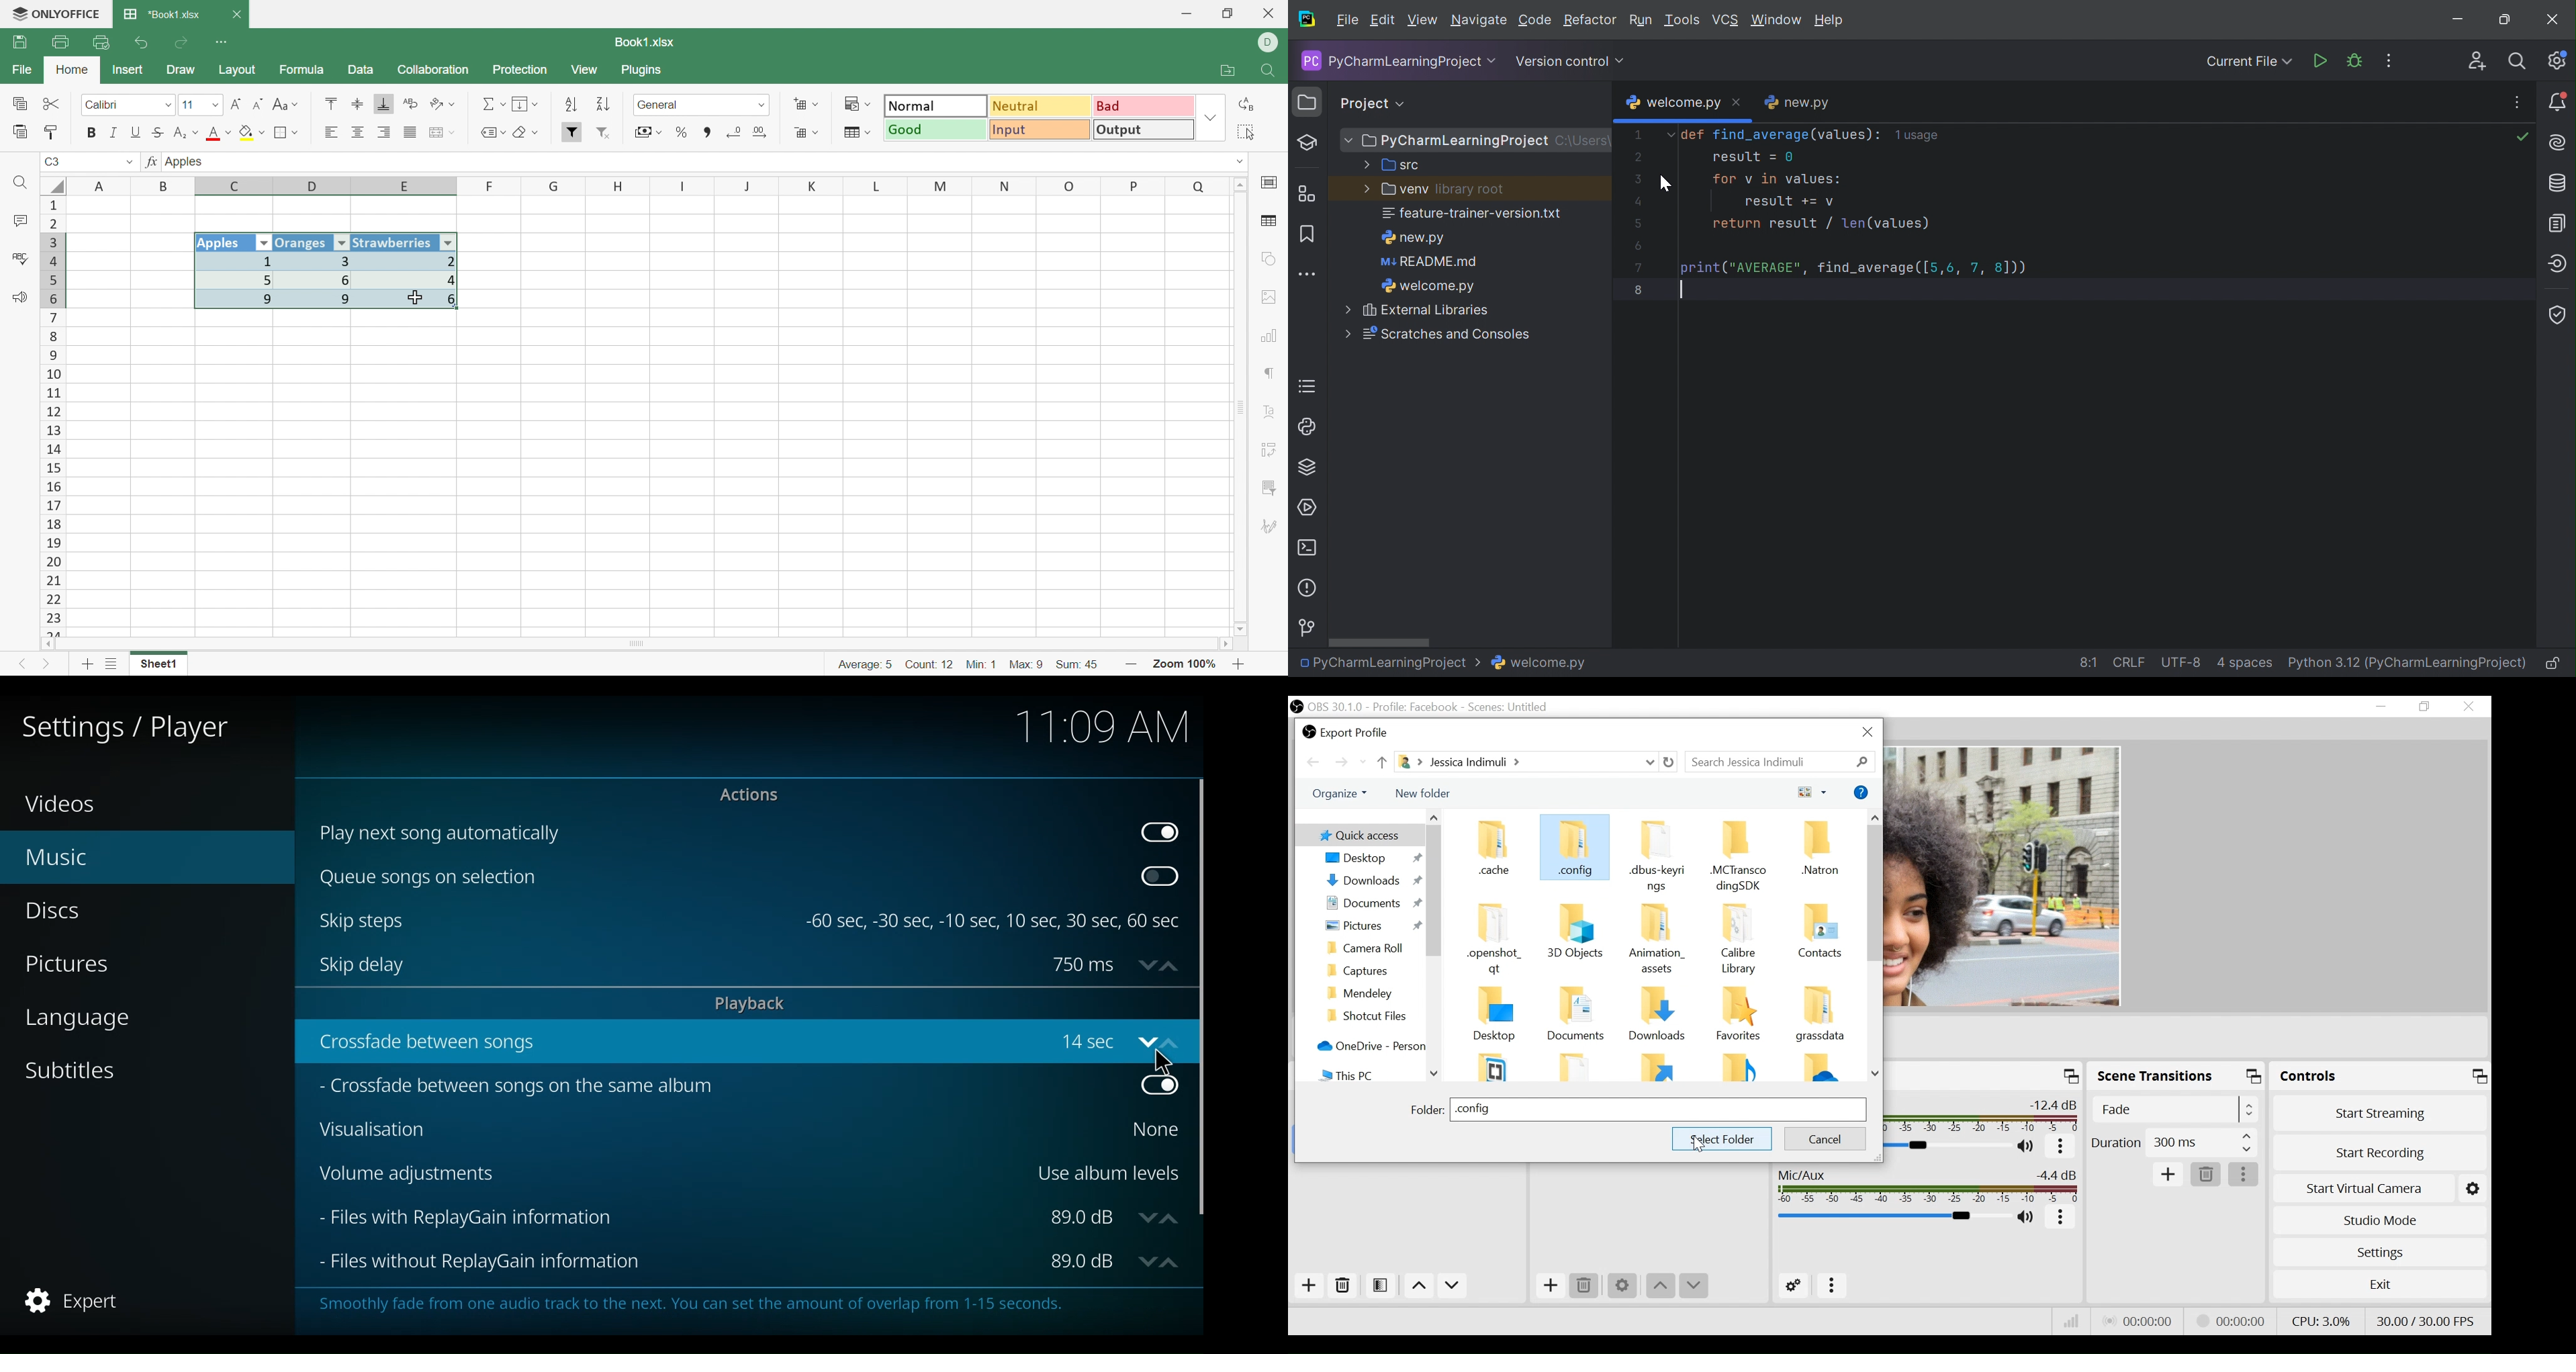  What do you see at coordinates (1580, 1066) in the screenshot?
I see `Folder` at bounding box center [1580, 1066].